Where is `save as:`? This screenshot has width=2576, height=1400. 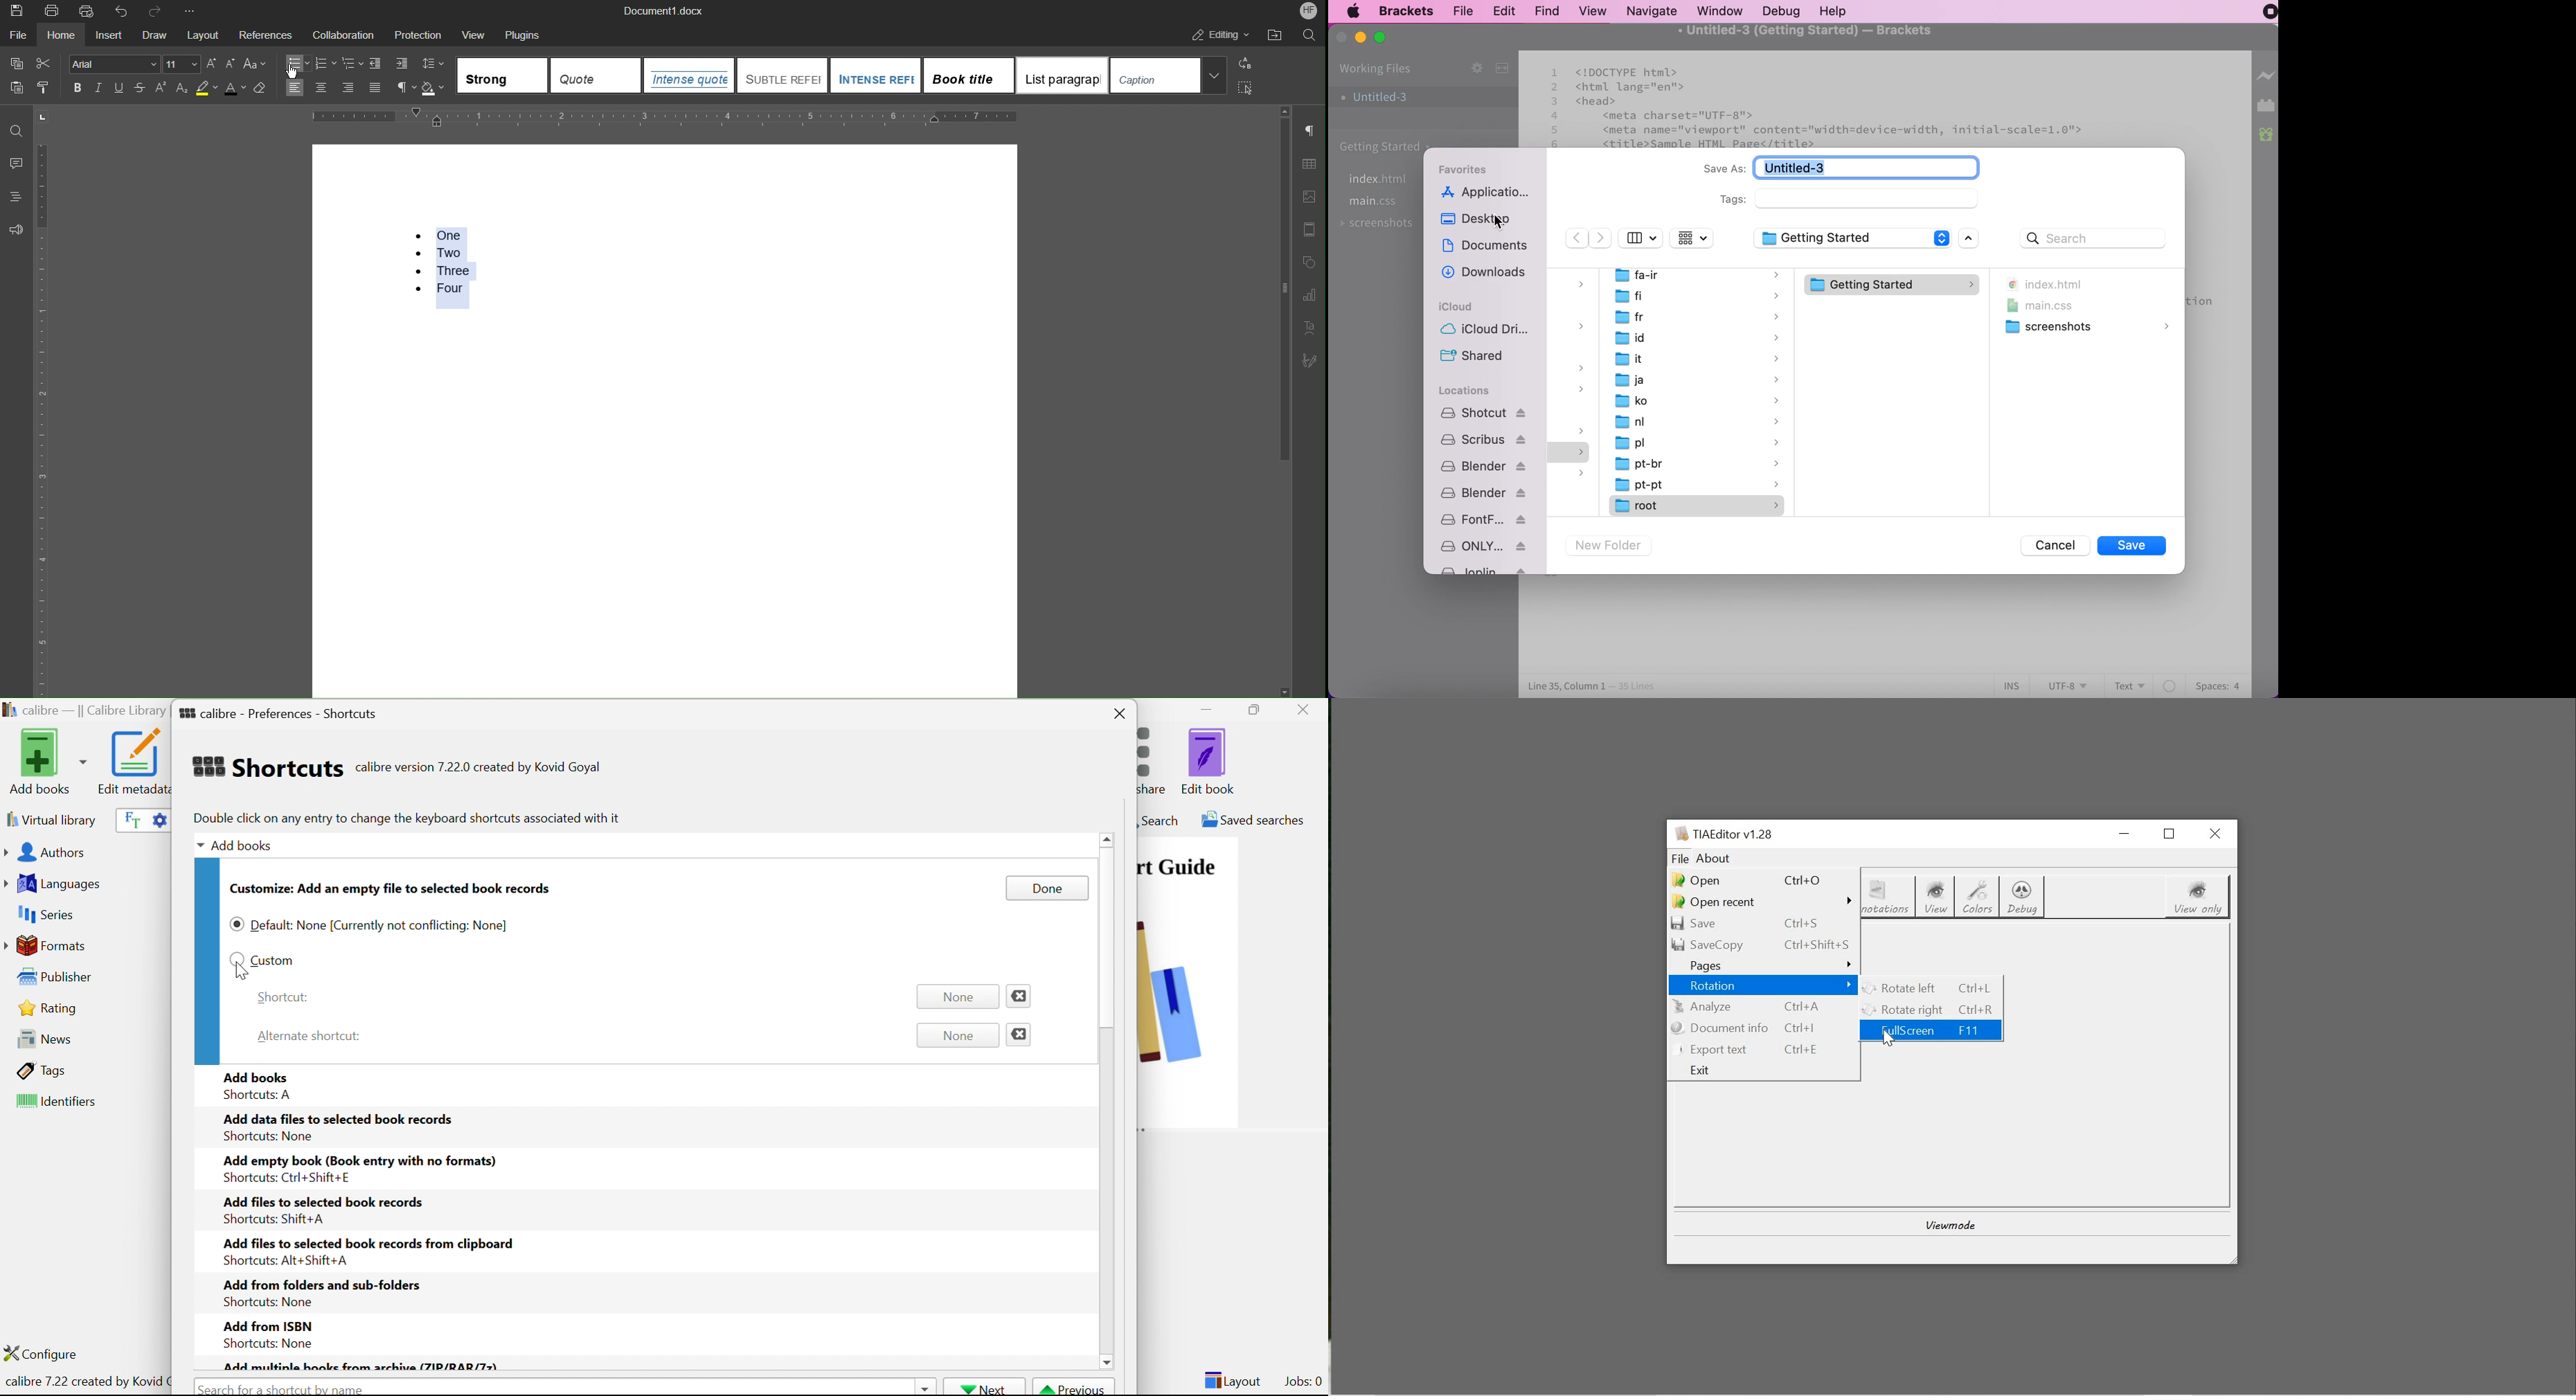 save as: is located at coordinates (1721, 172).